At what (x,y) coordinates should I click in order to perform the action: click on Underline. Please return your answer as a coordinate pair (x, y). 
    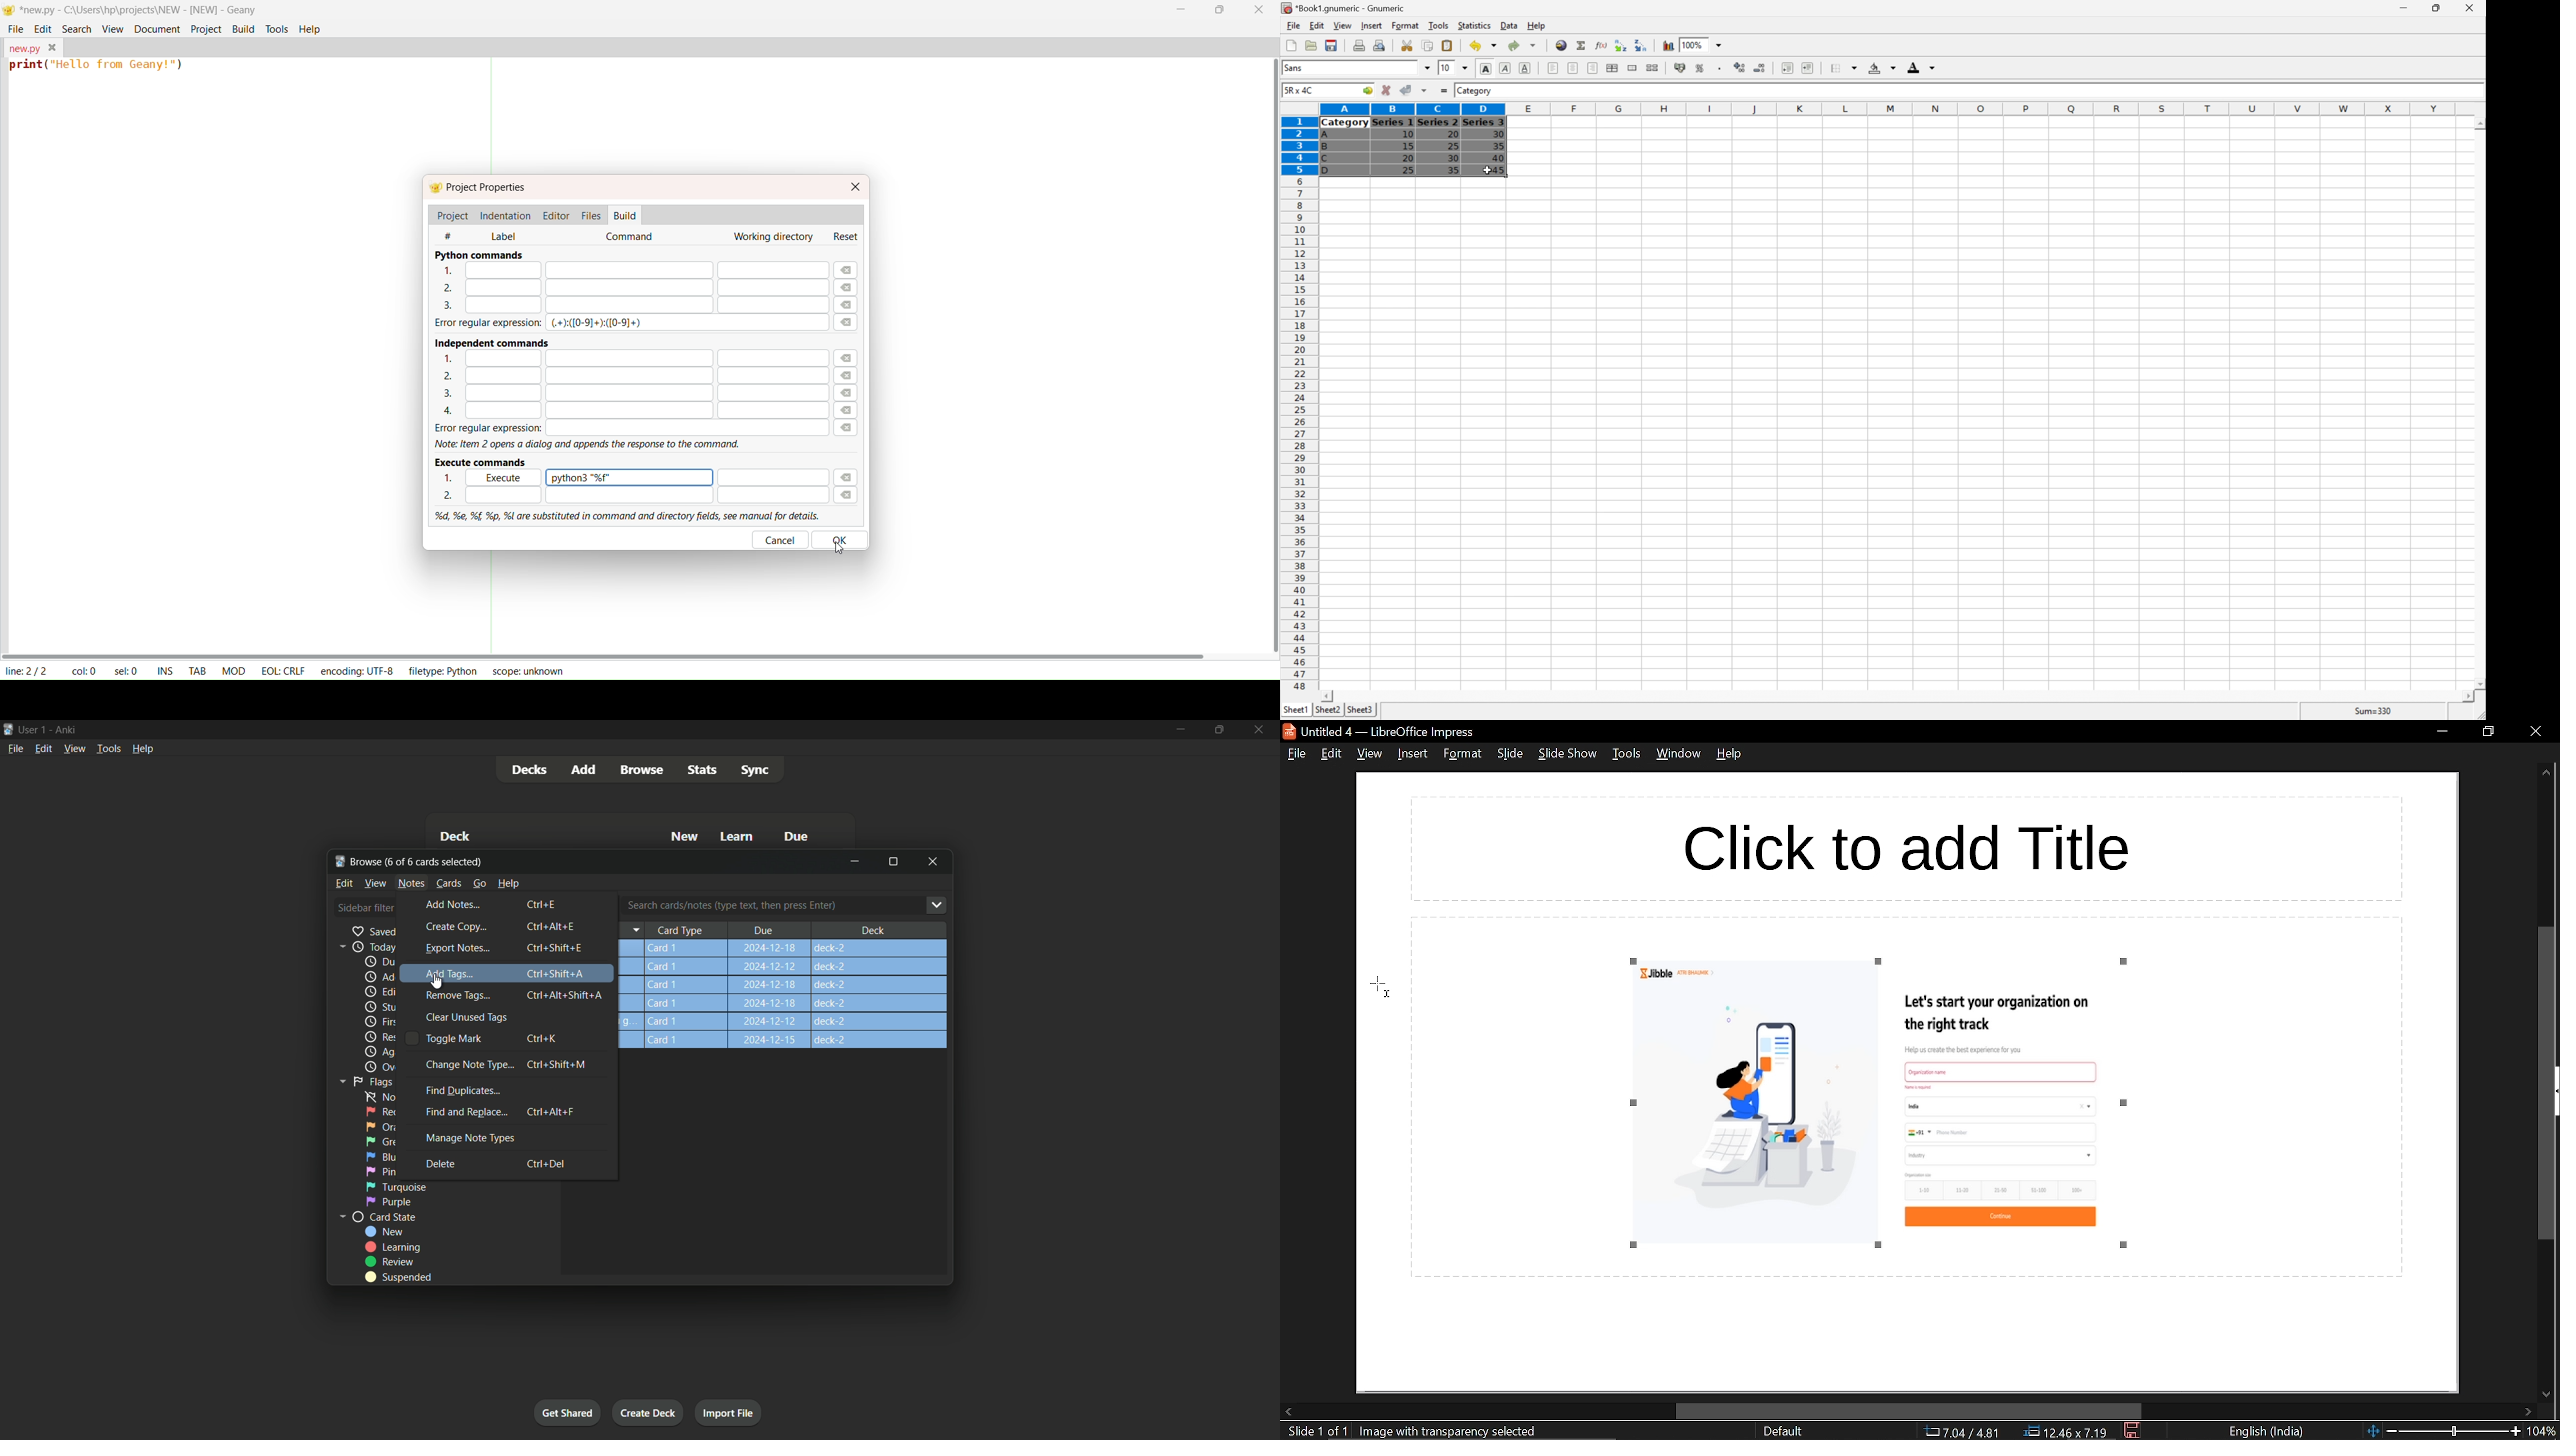
    Looking at the image, I should click on (1525, 67).